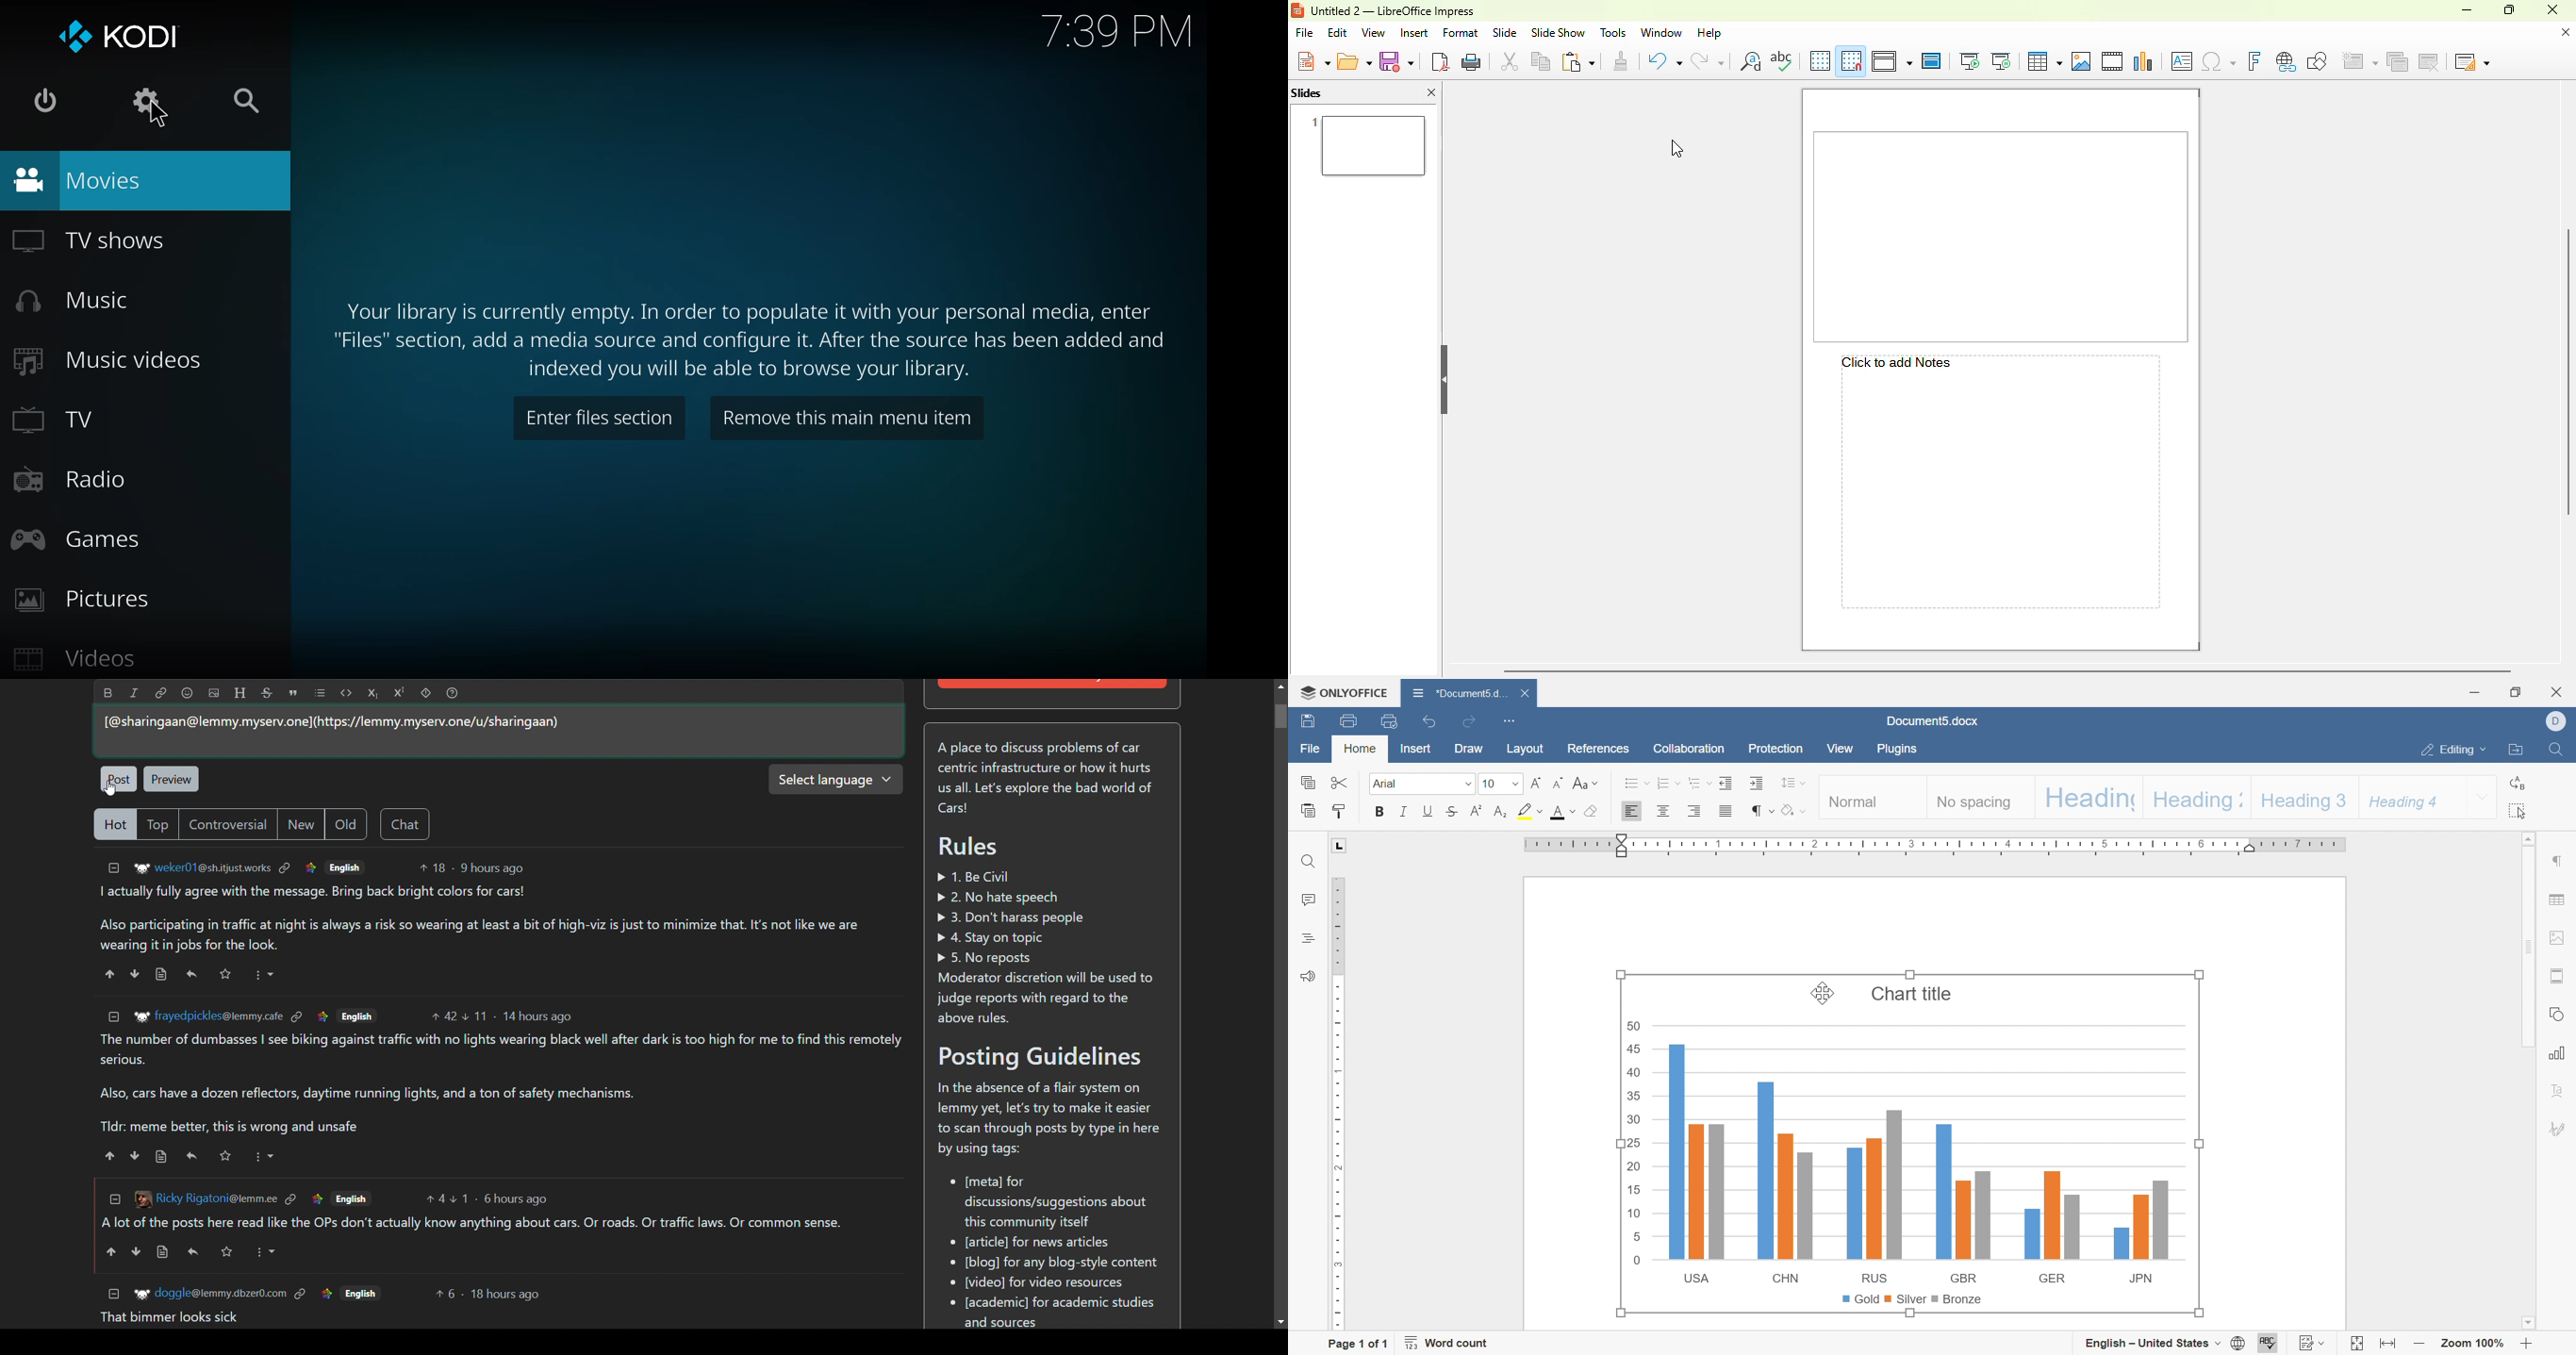 This screenshot has height=1372, width=2576. What do you see at coordinates (162, 1157) in the screenshot?
I see `view source` at bounding box center [162, 1157].